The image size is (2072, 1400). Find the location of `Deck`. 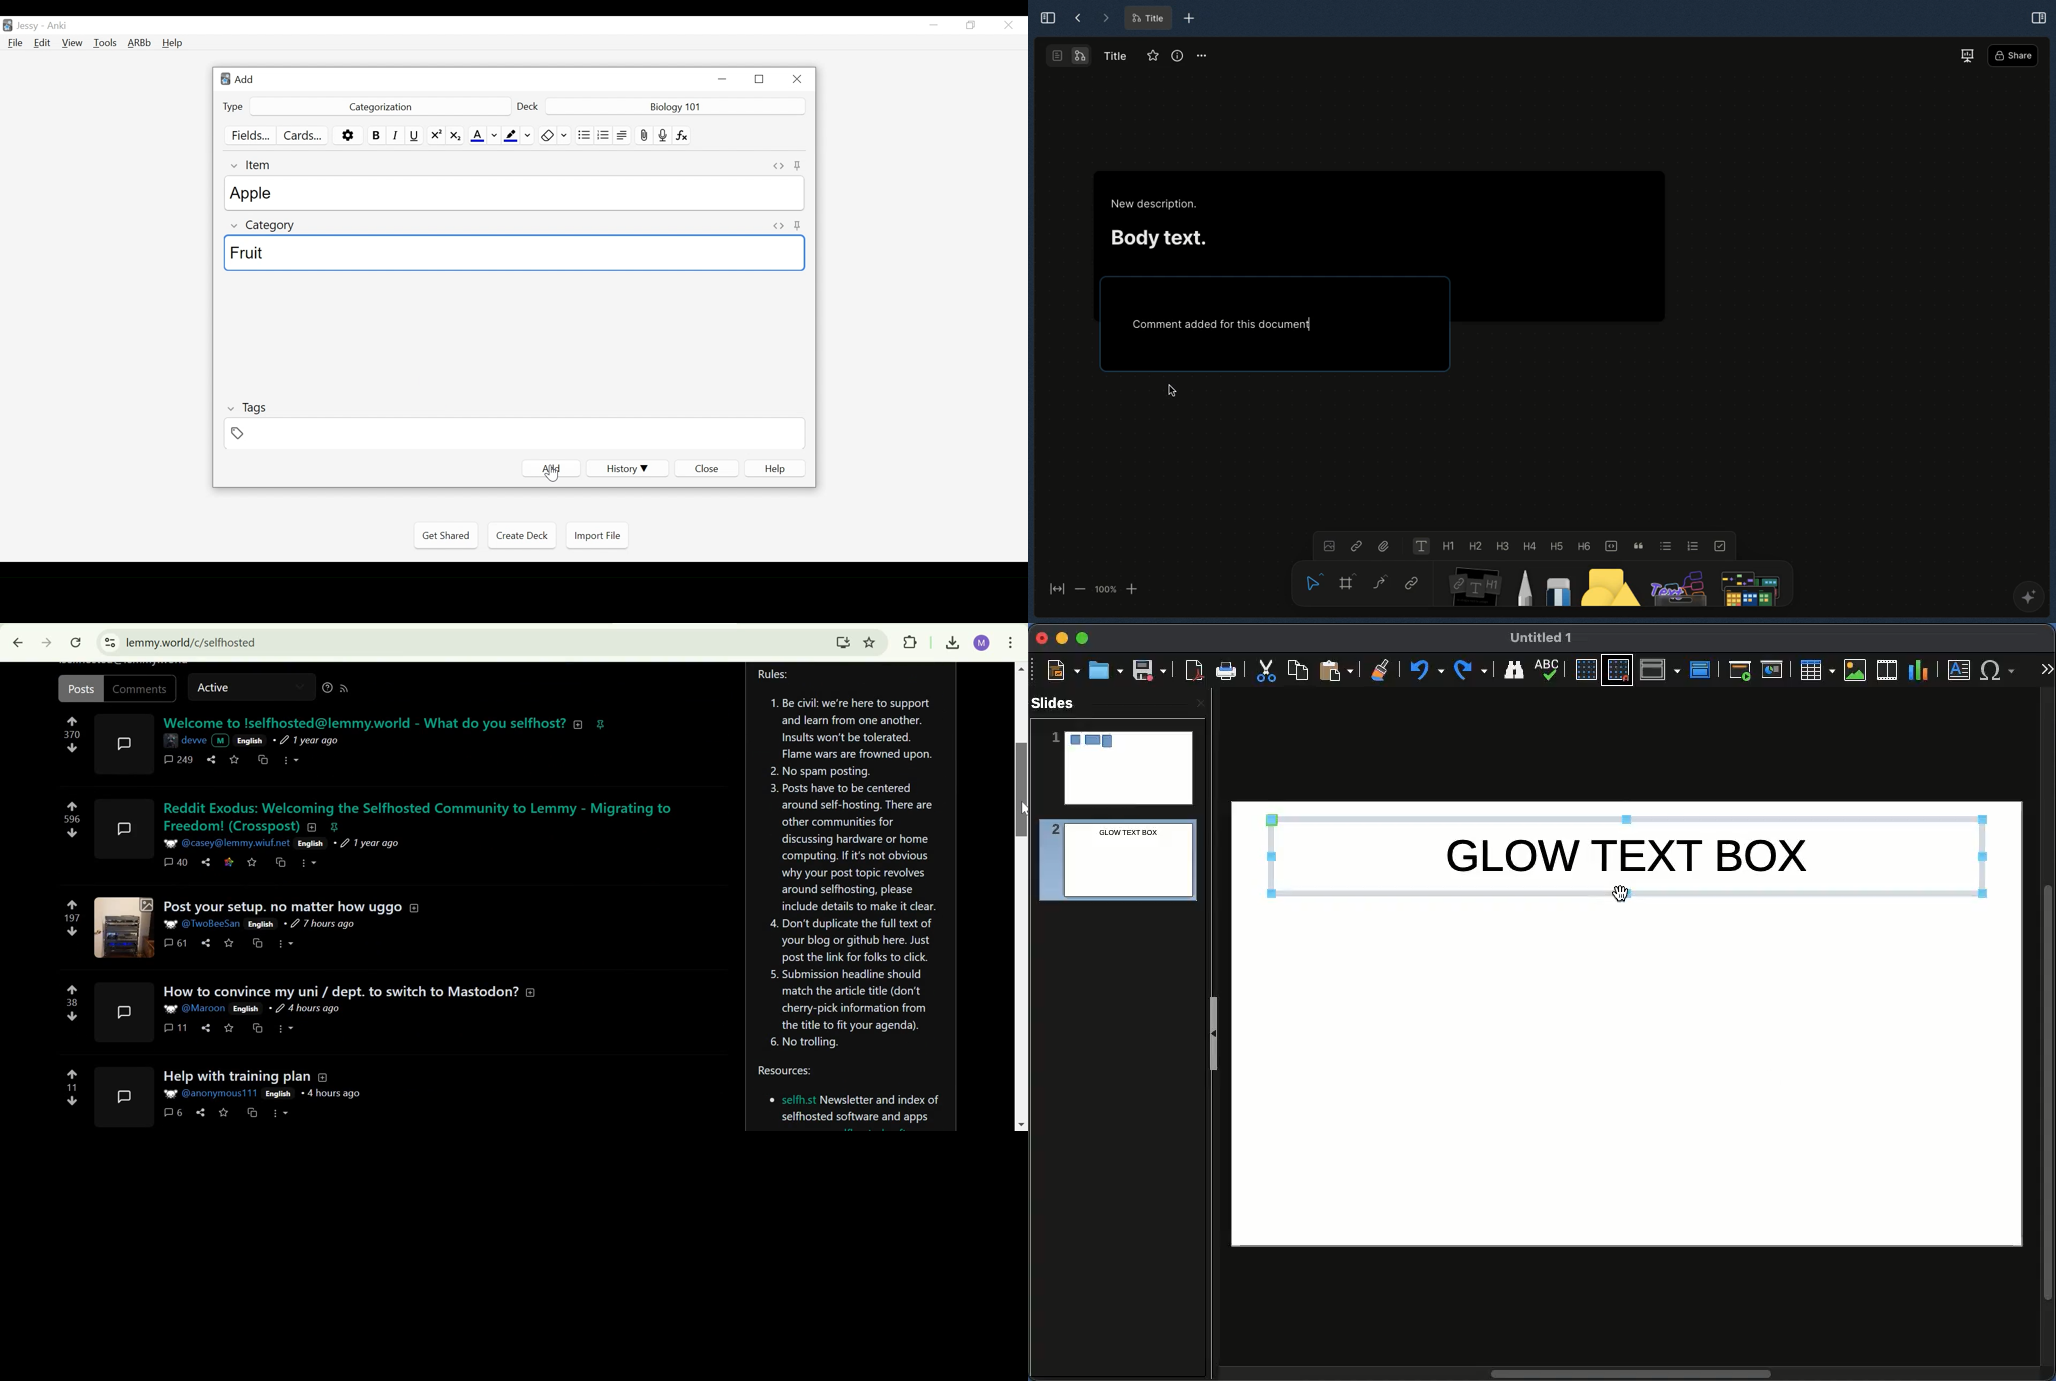

Deck is located at coordinates (528, 108).